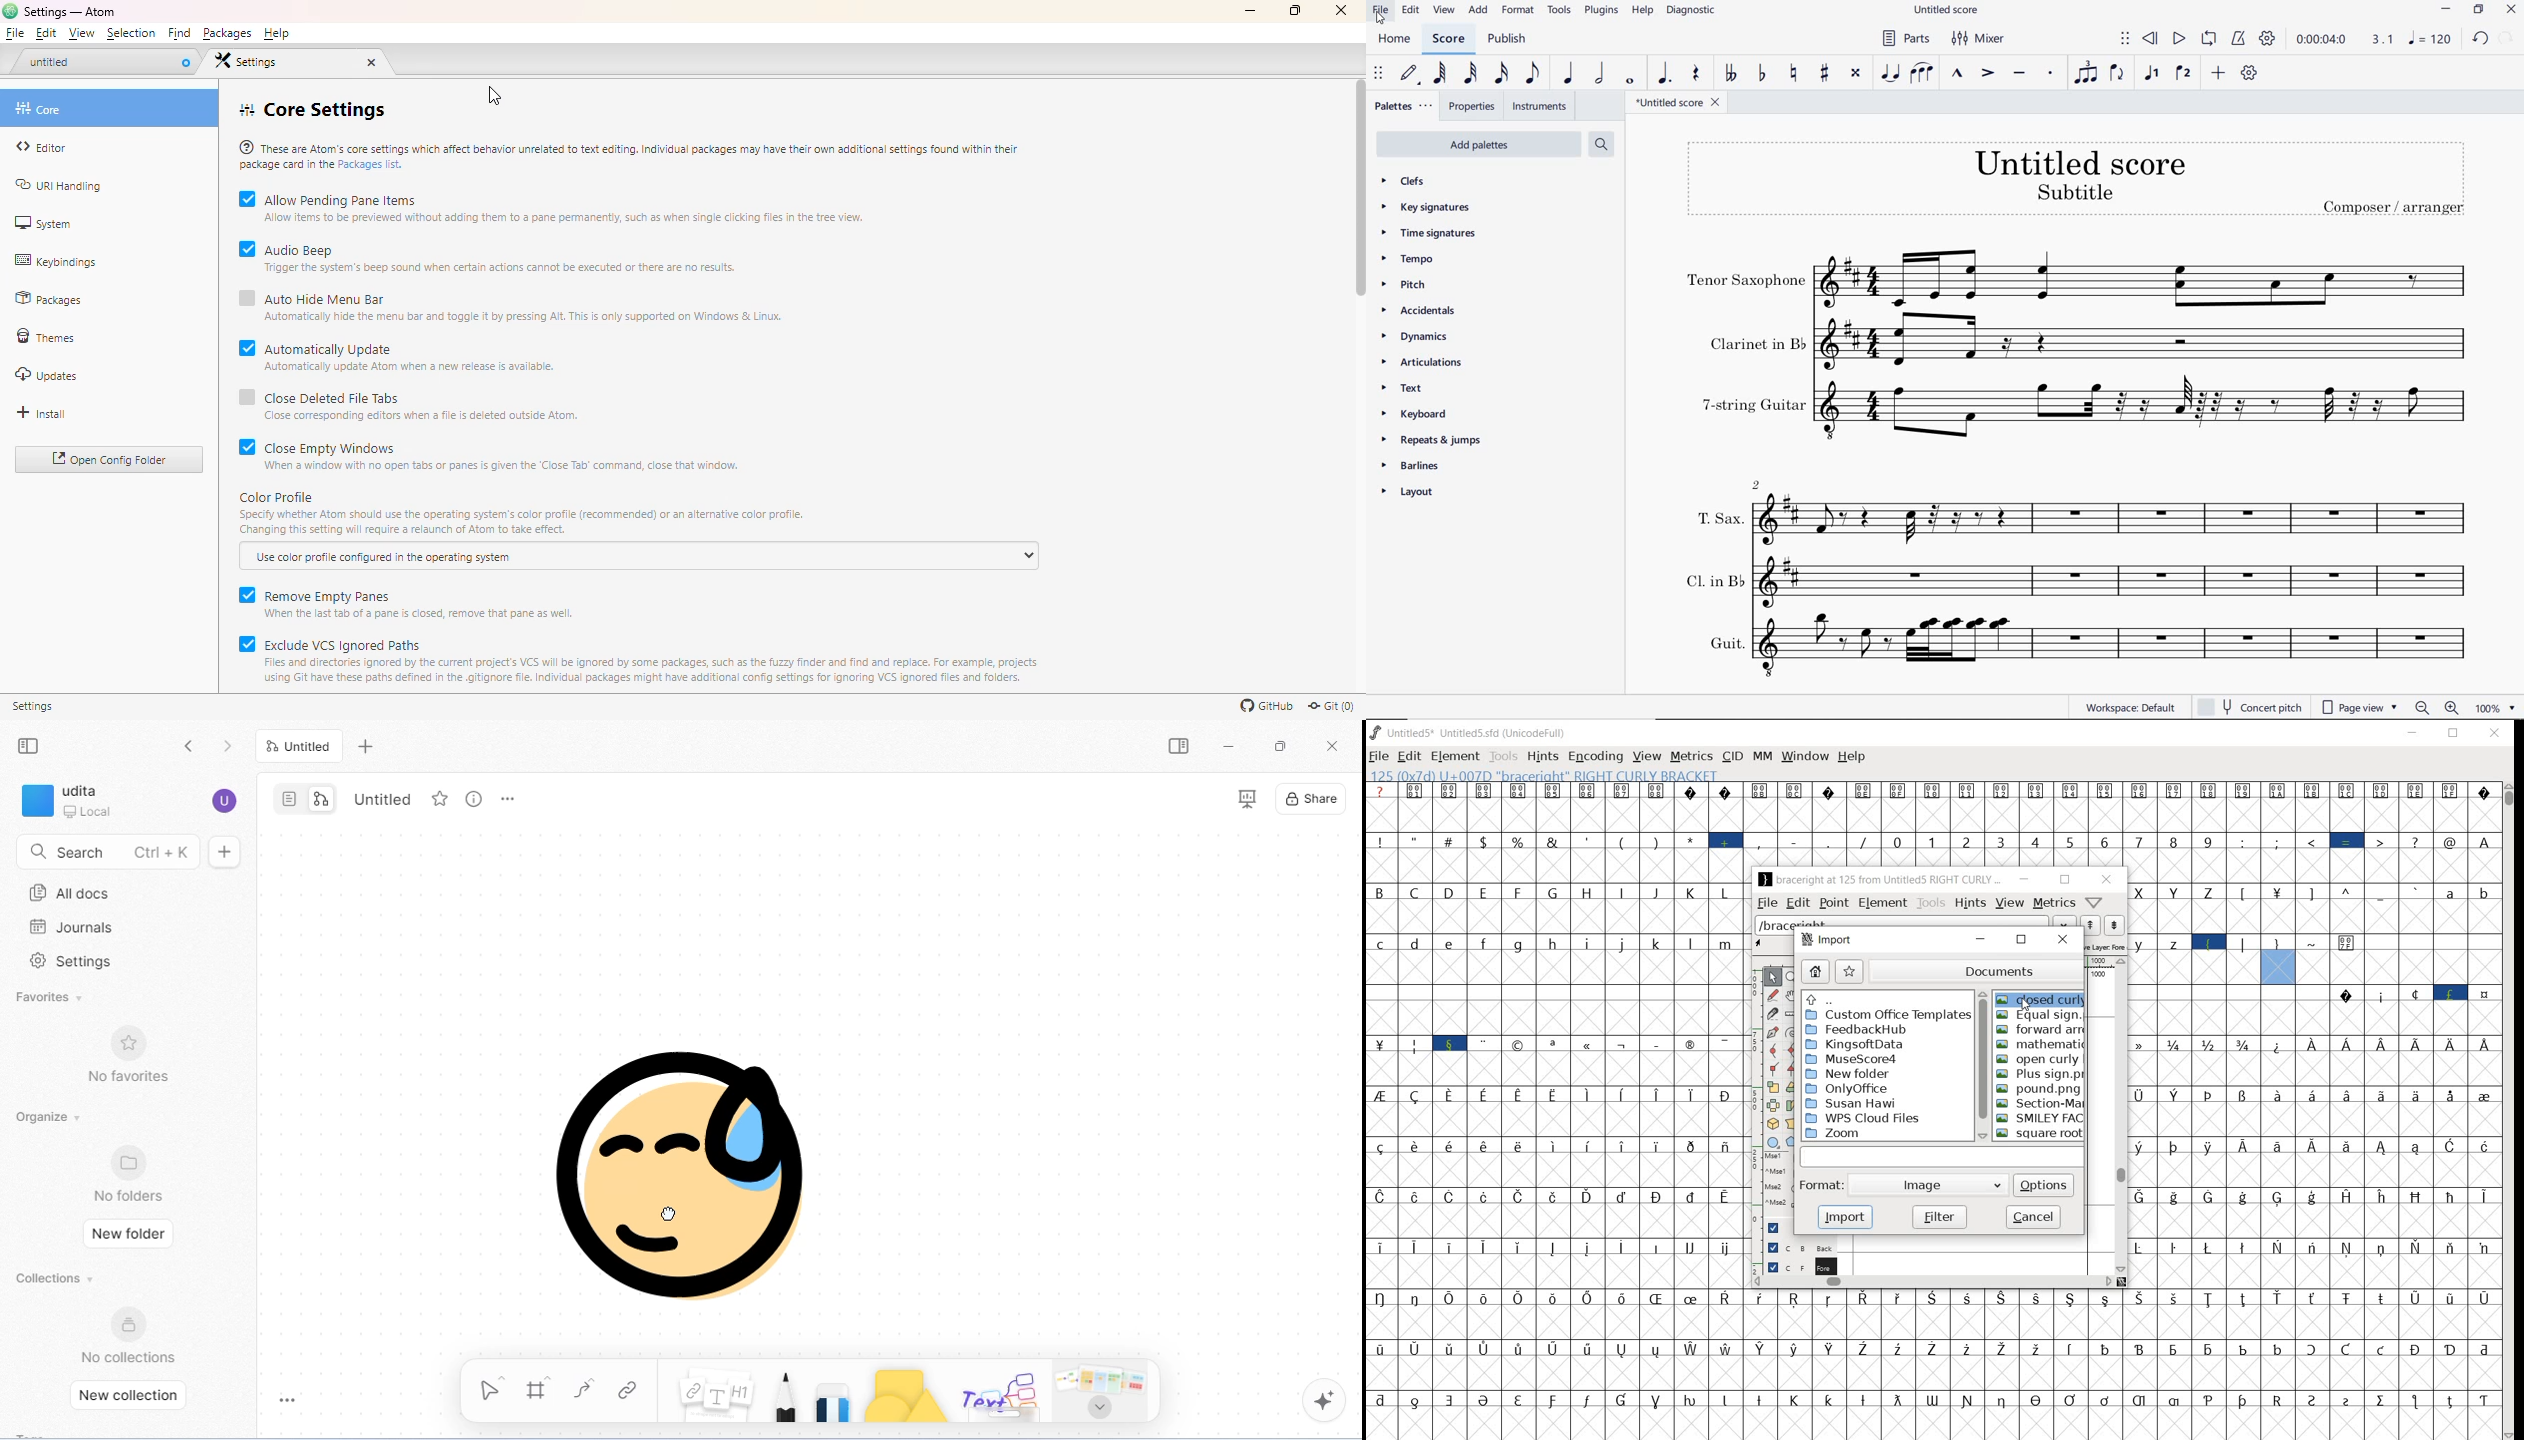  Describe the element at coordinates (1695, 74) in the screenshot. I see `REST` at that location.